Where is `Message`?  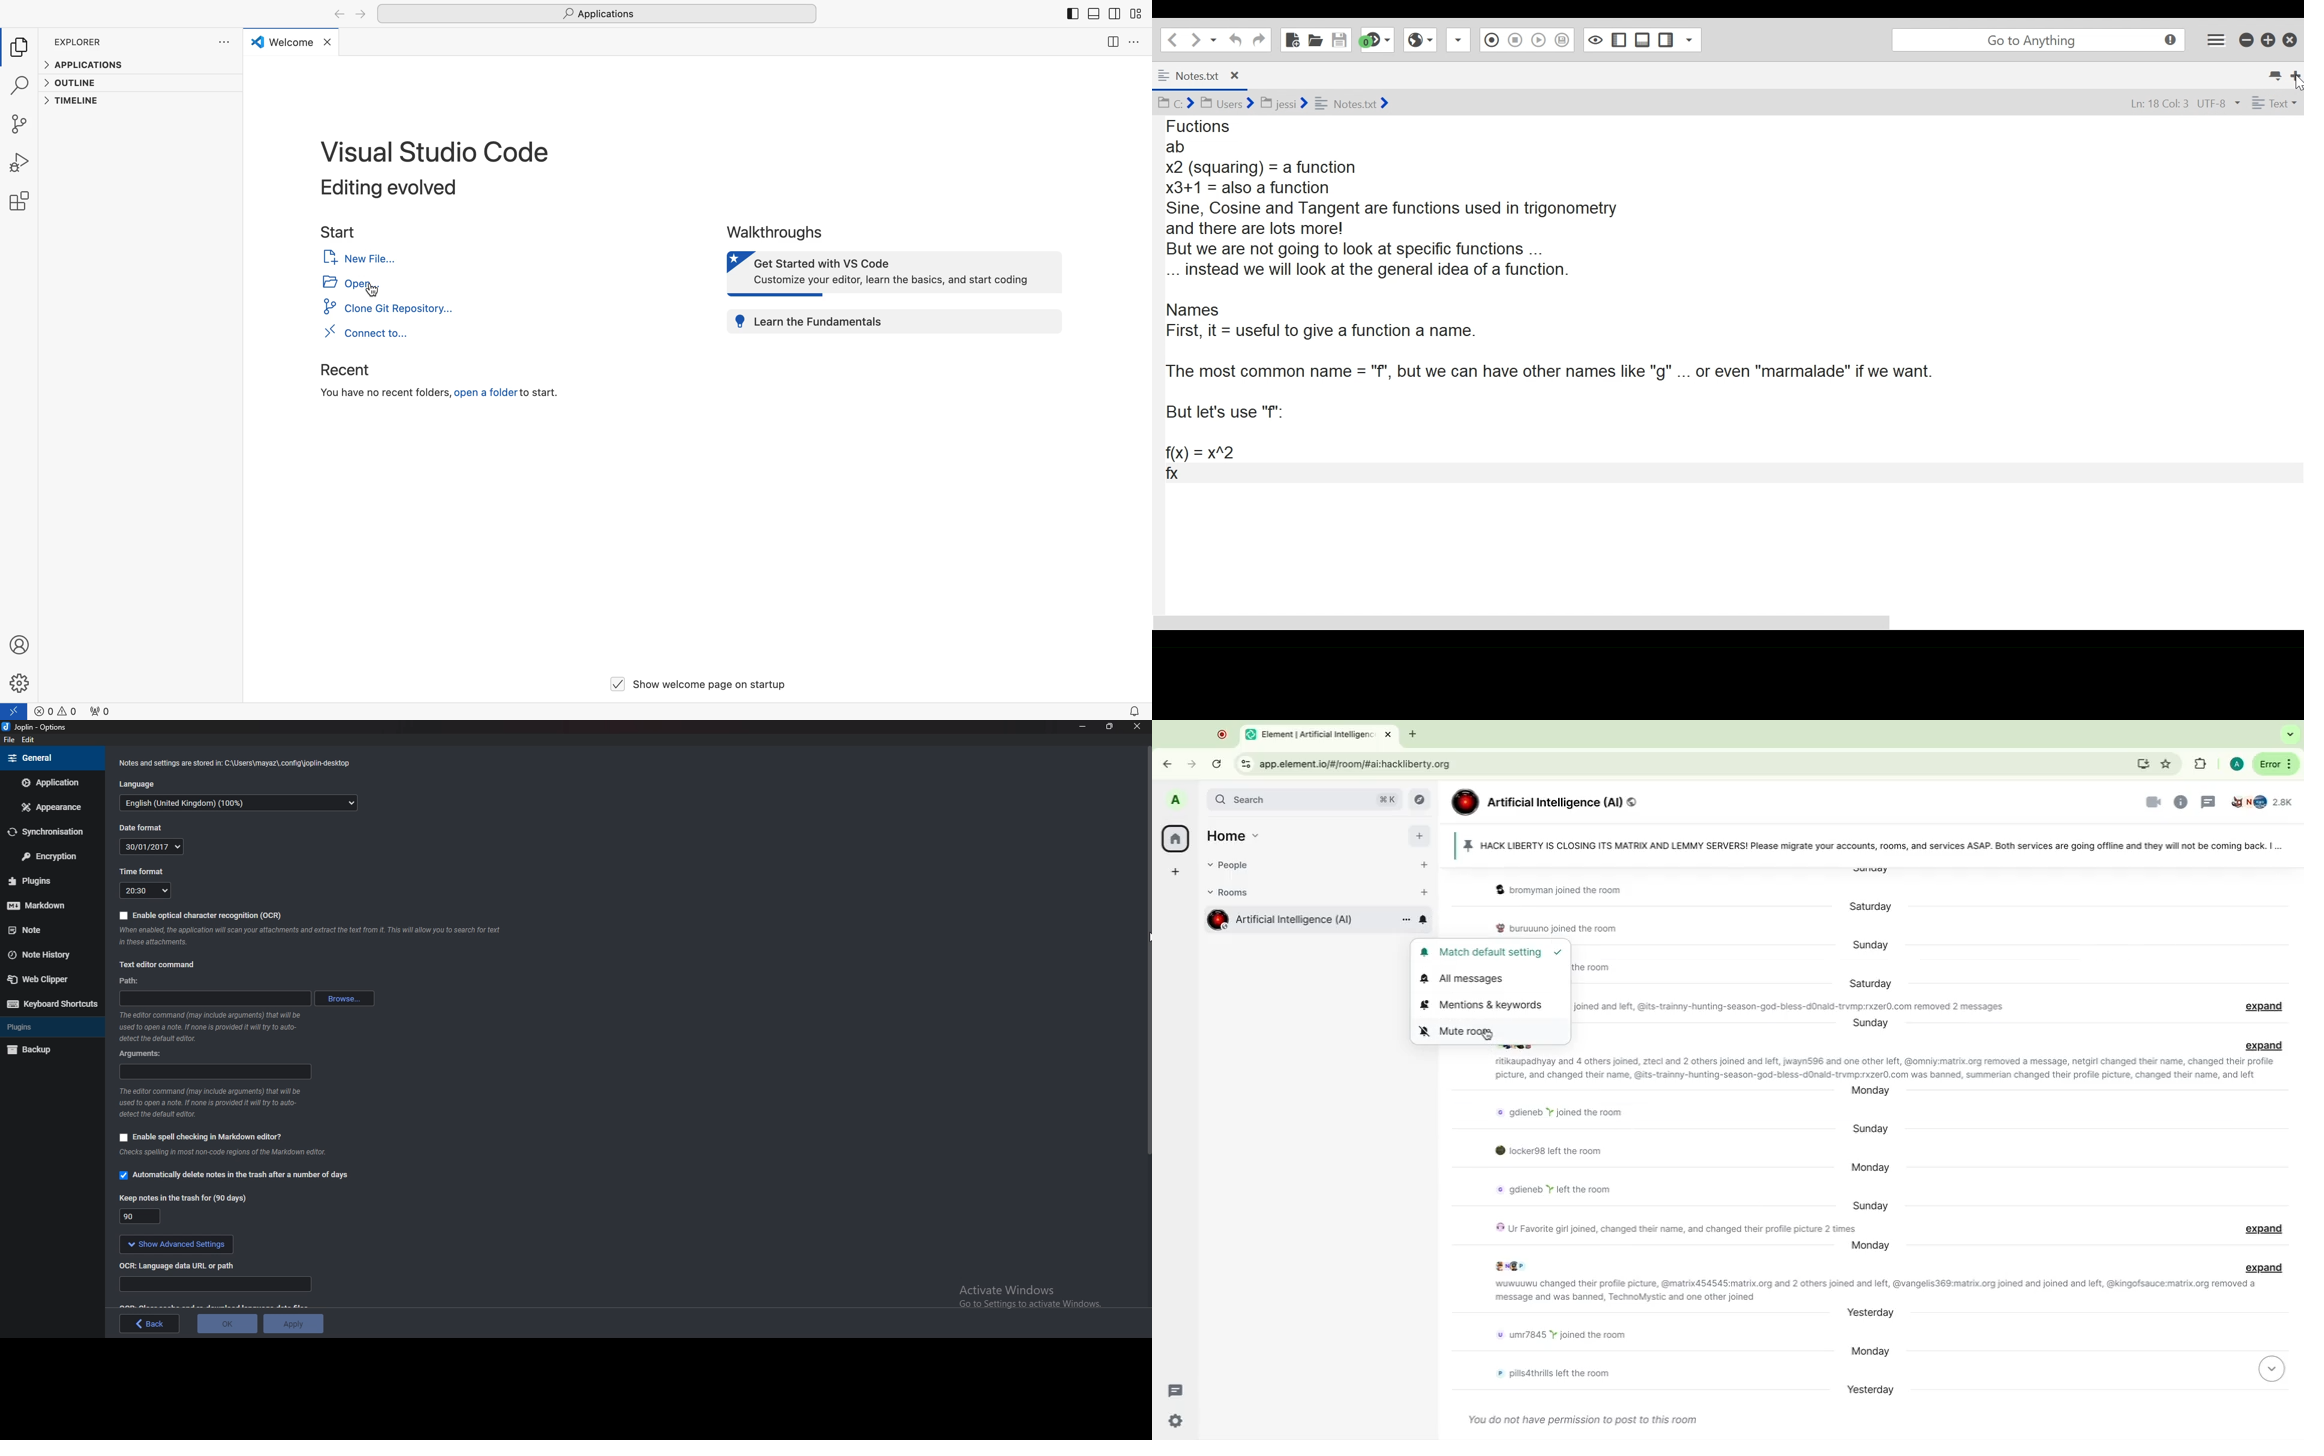
Message is located at coordinates (1548, 1190).